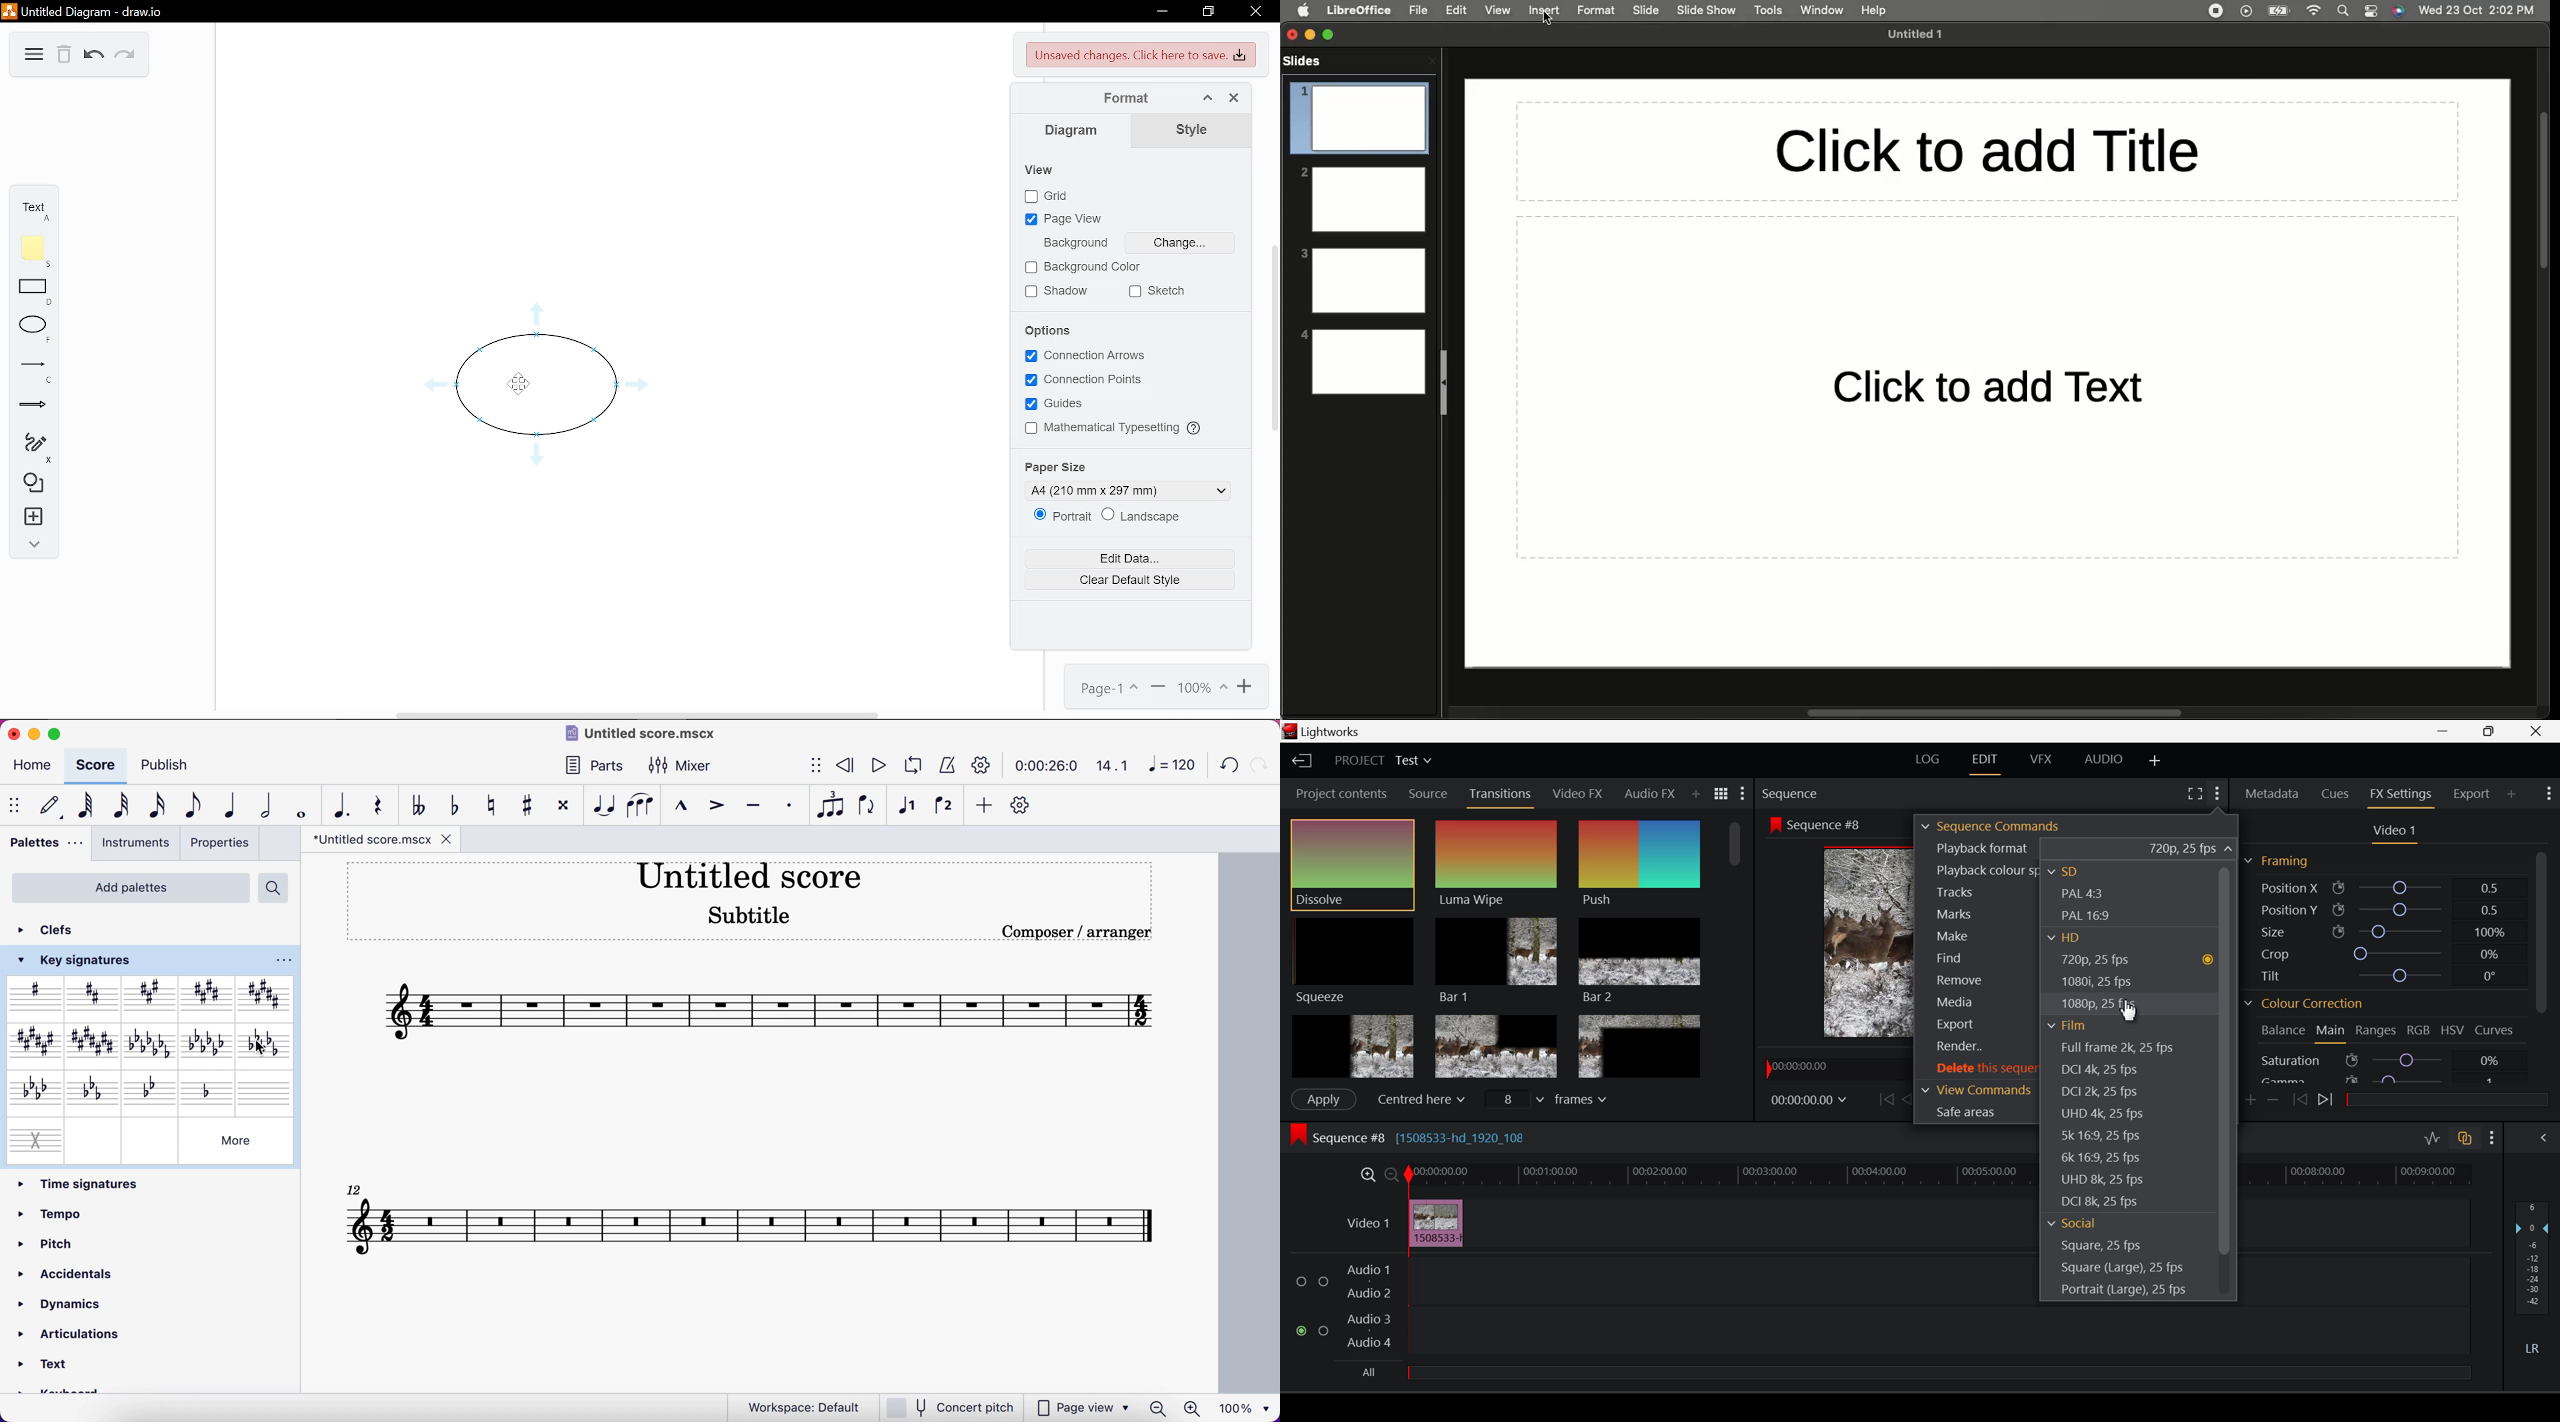 The width and height of the screenshot is (2576, 1428). Describe the element at coordinates (1721, 793) in the screenshot. I see `Toggle list and title view` at that location.